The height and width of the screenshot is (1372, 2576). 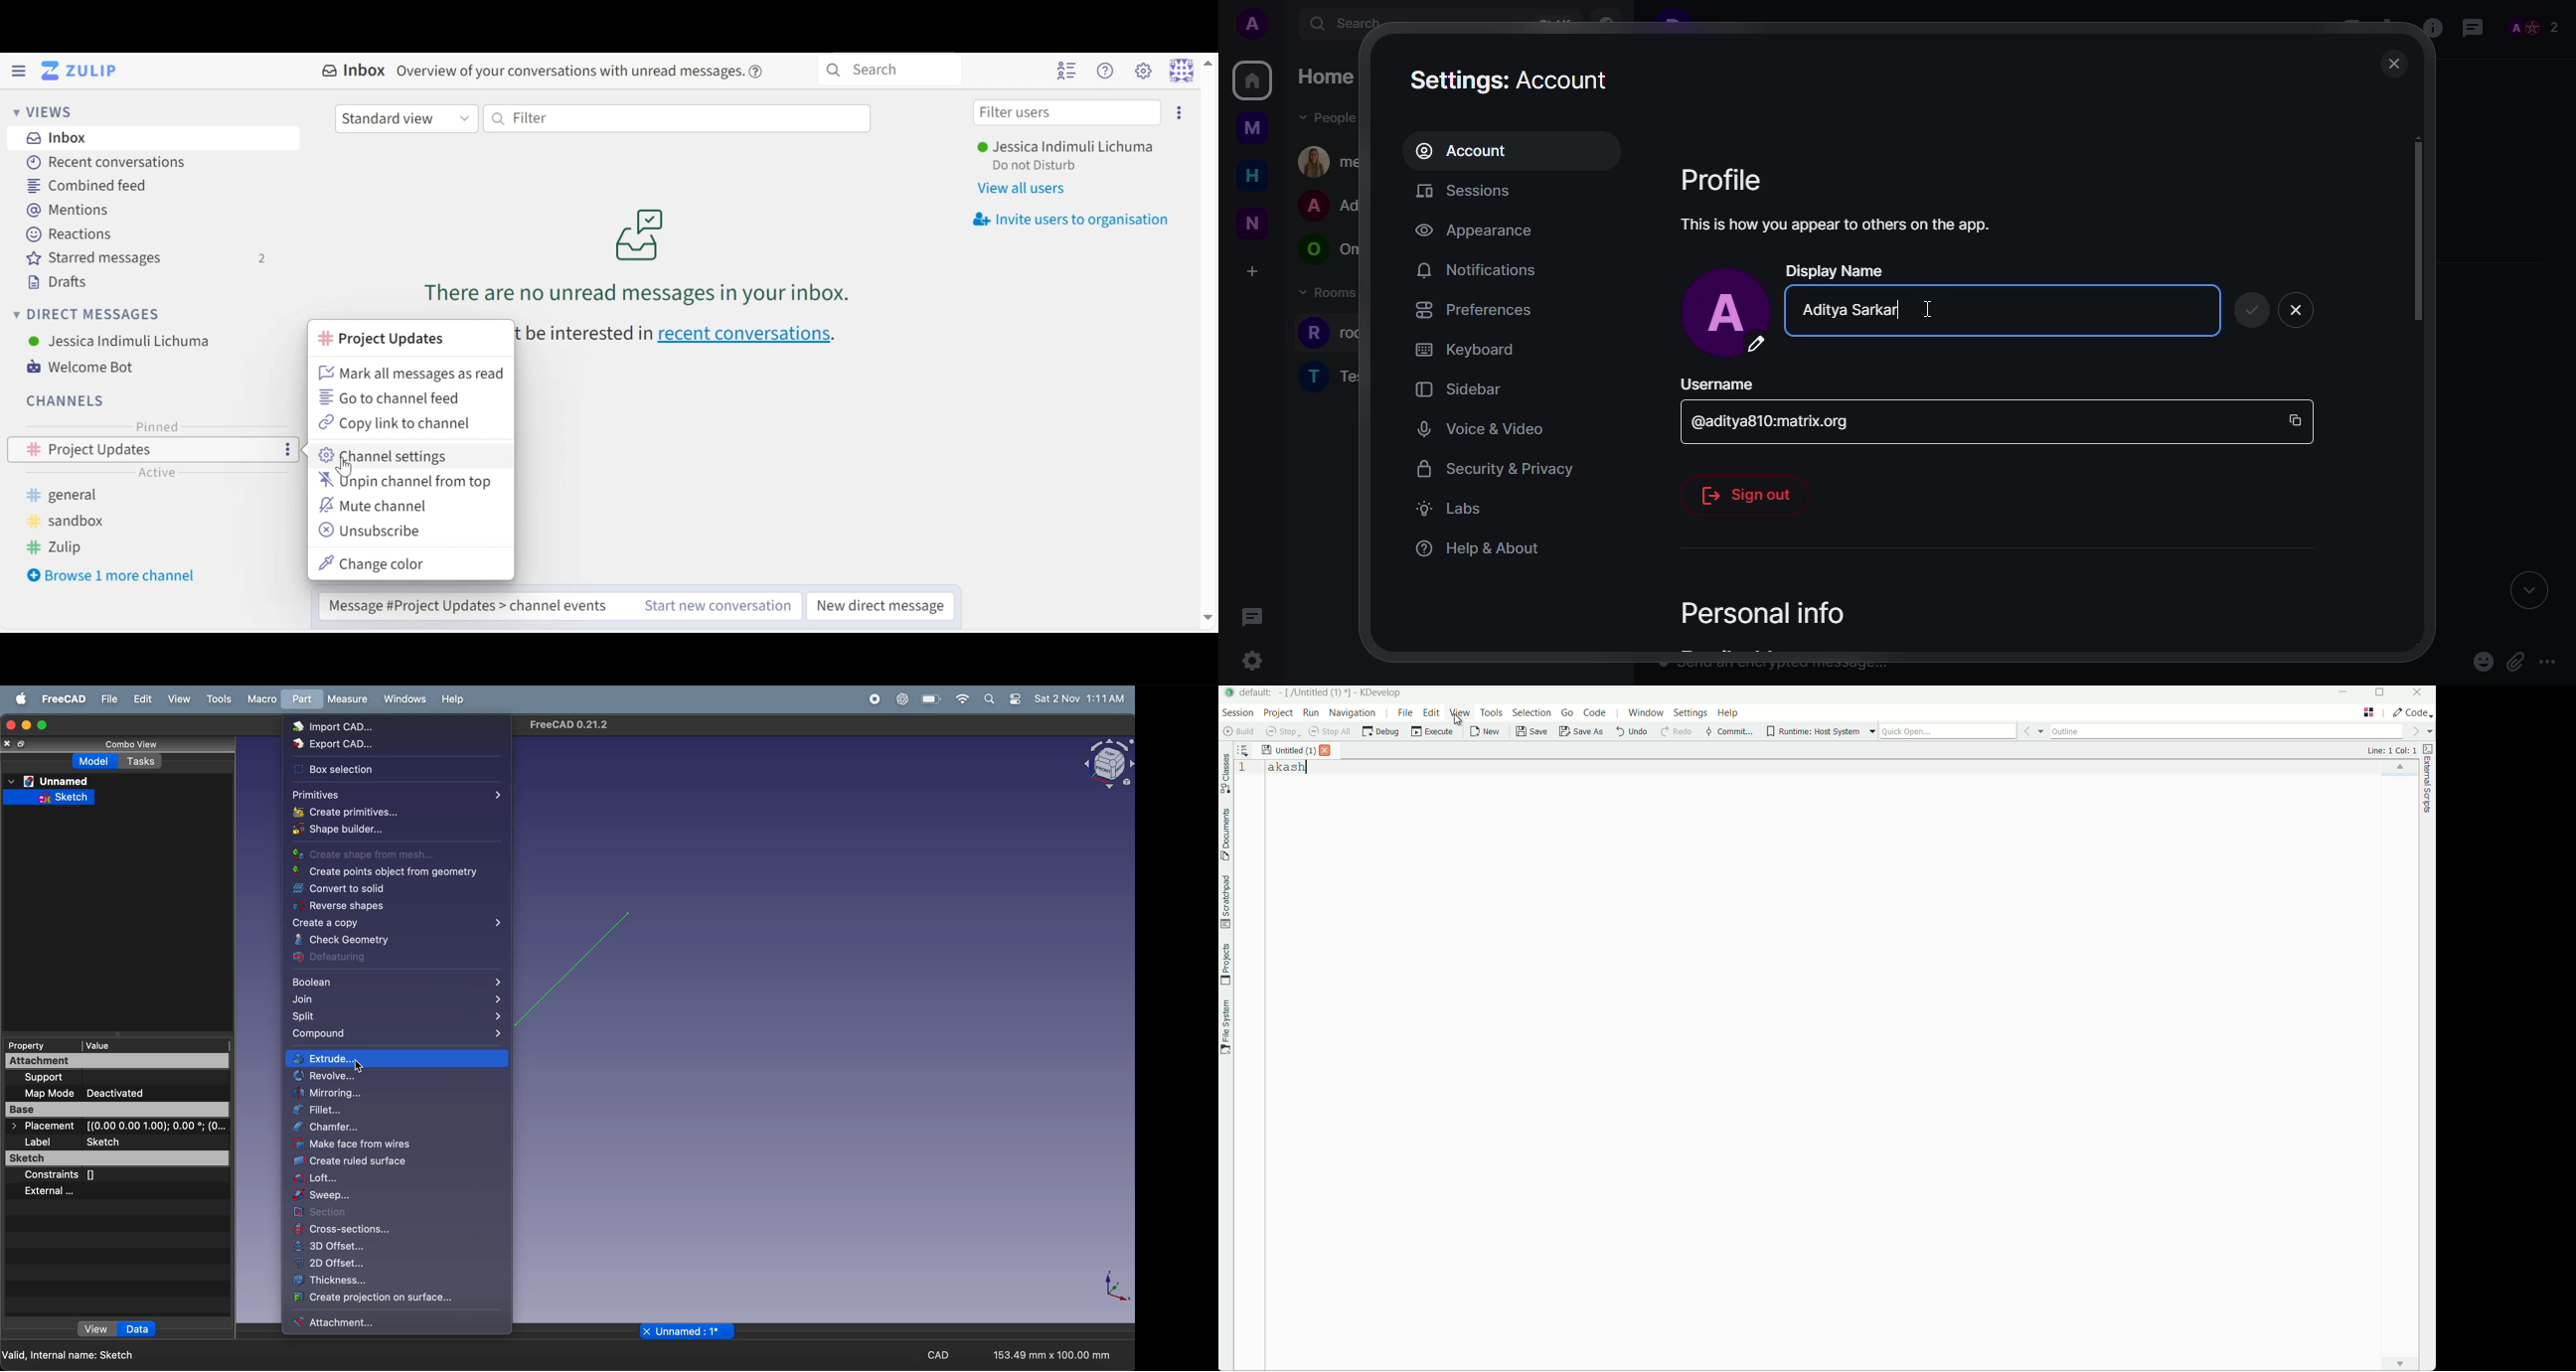 I want to click on boolean, so click(x=397, y=983).